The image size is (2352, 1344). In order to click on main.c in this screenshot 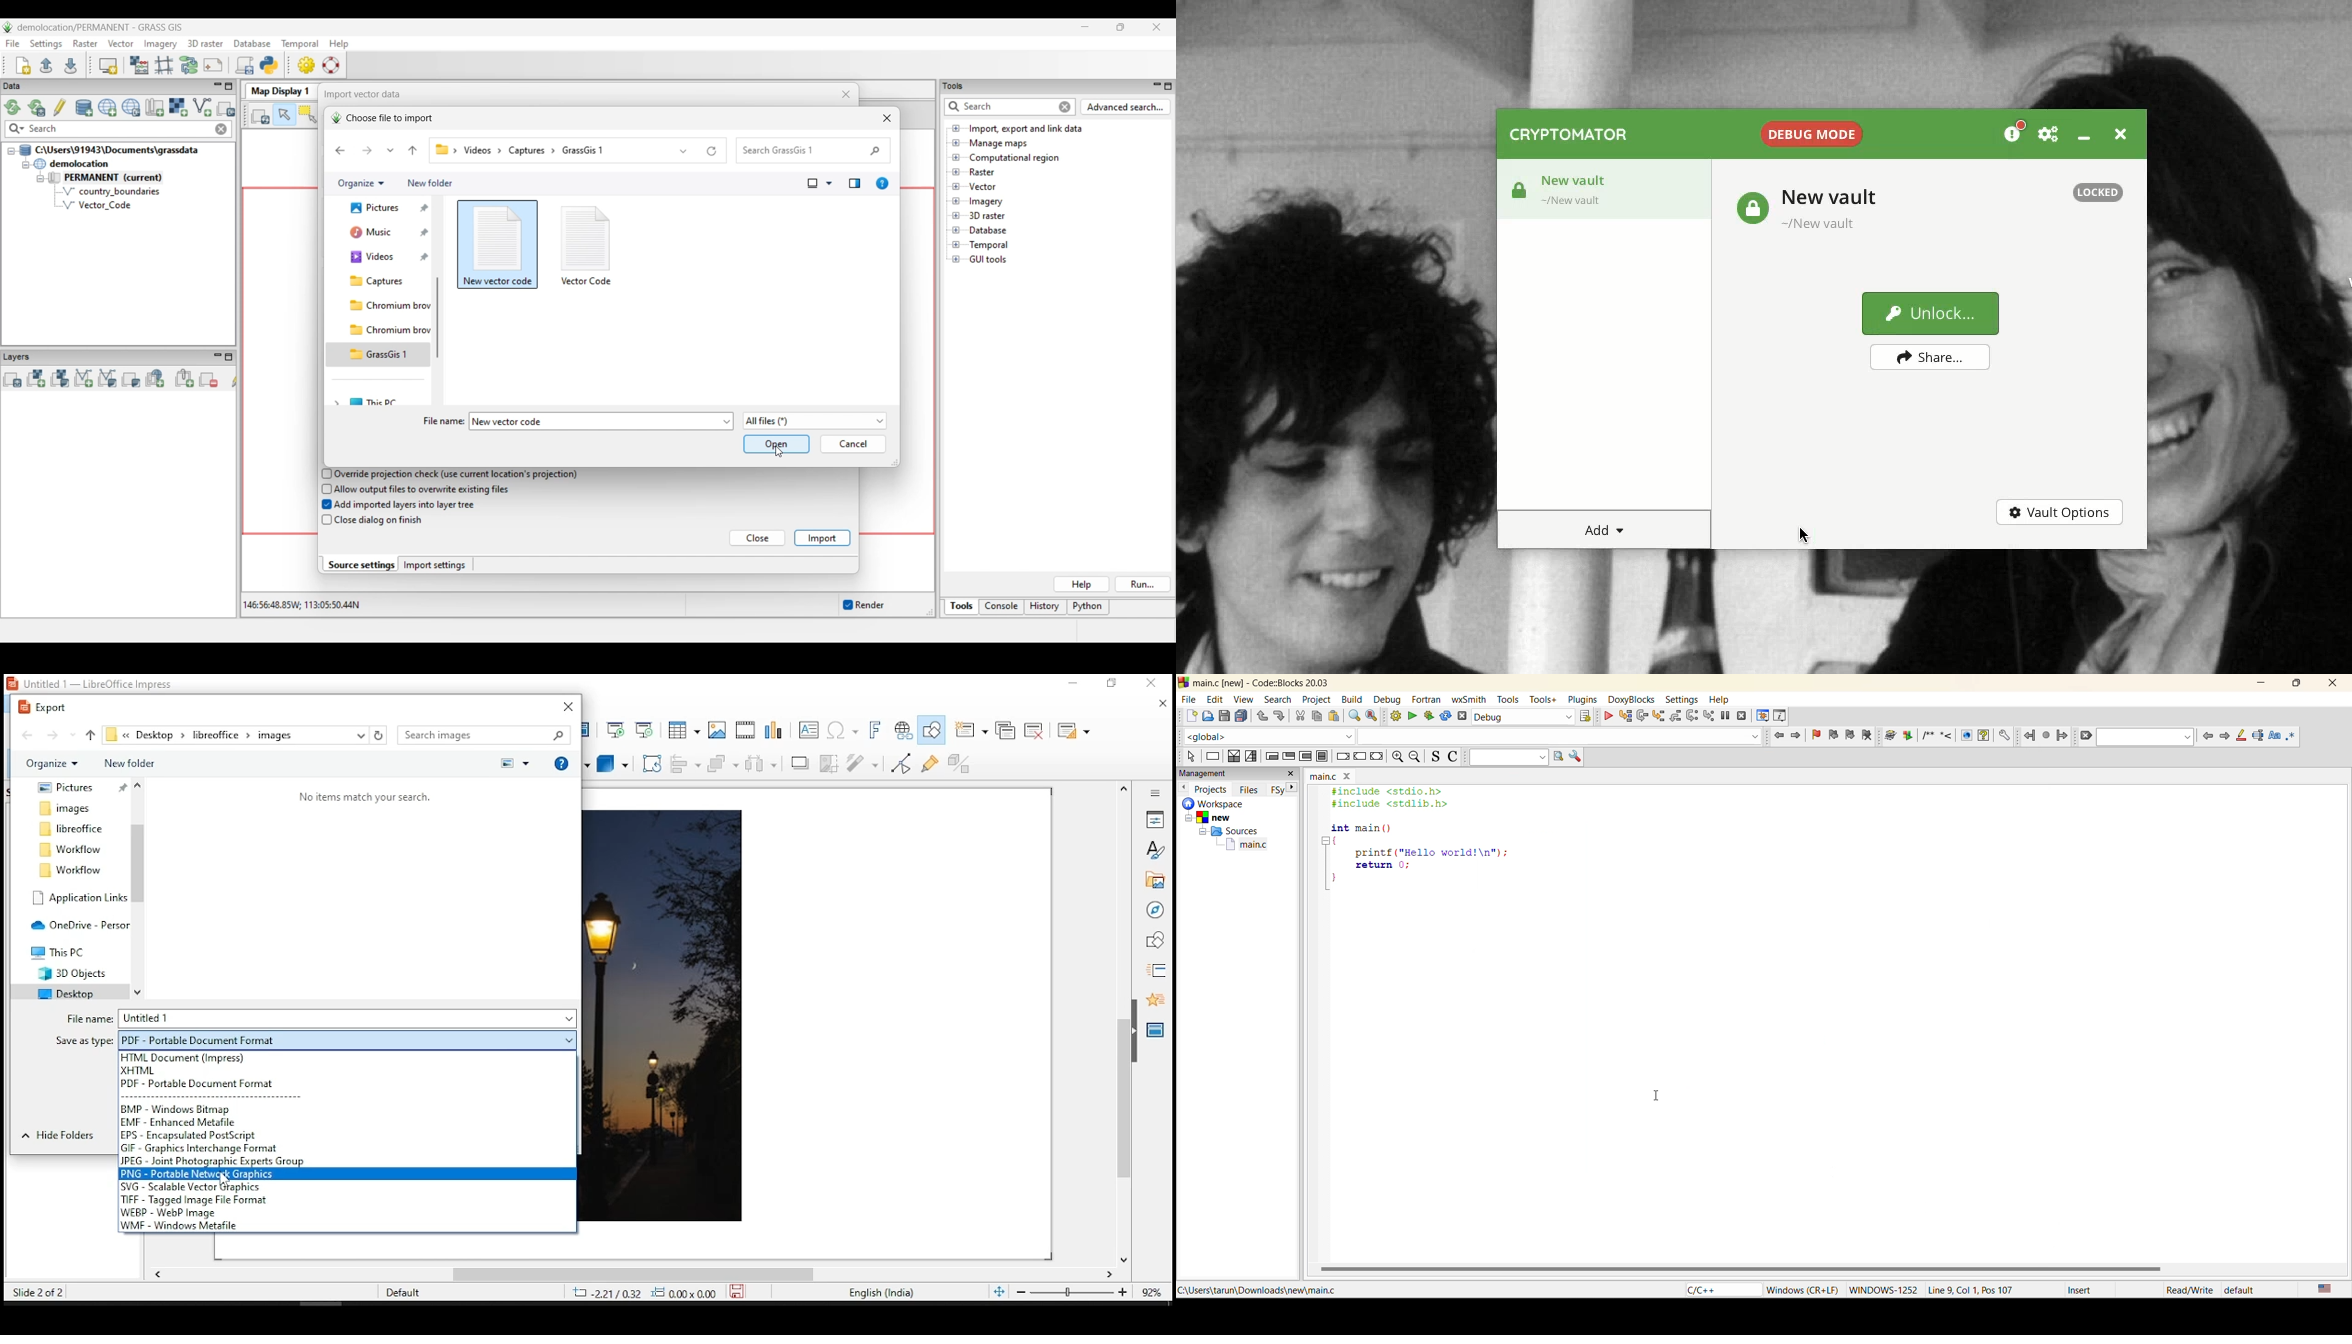, I will do `click(1321, 776)`.